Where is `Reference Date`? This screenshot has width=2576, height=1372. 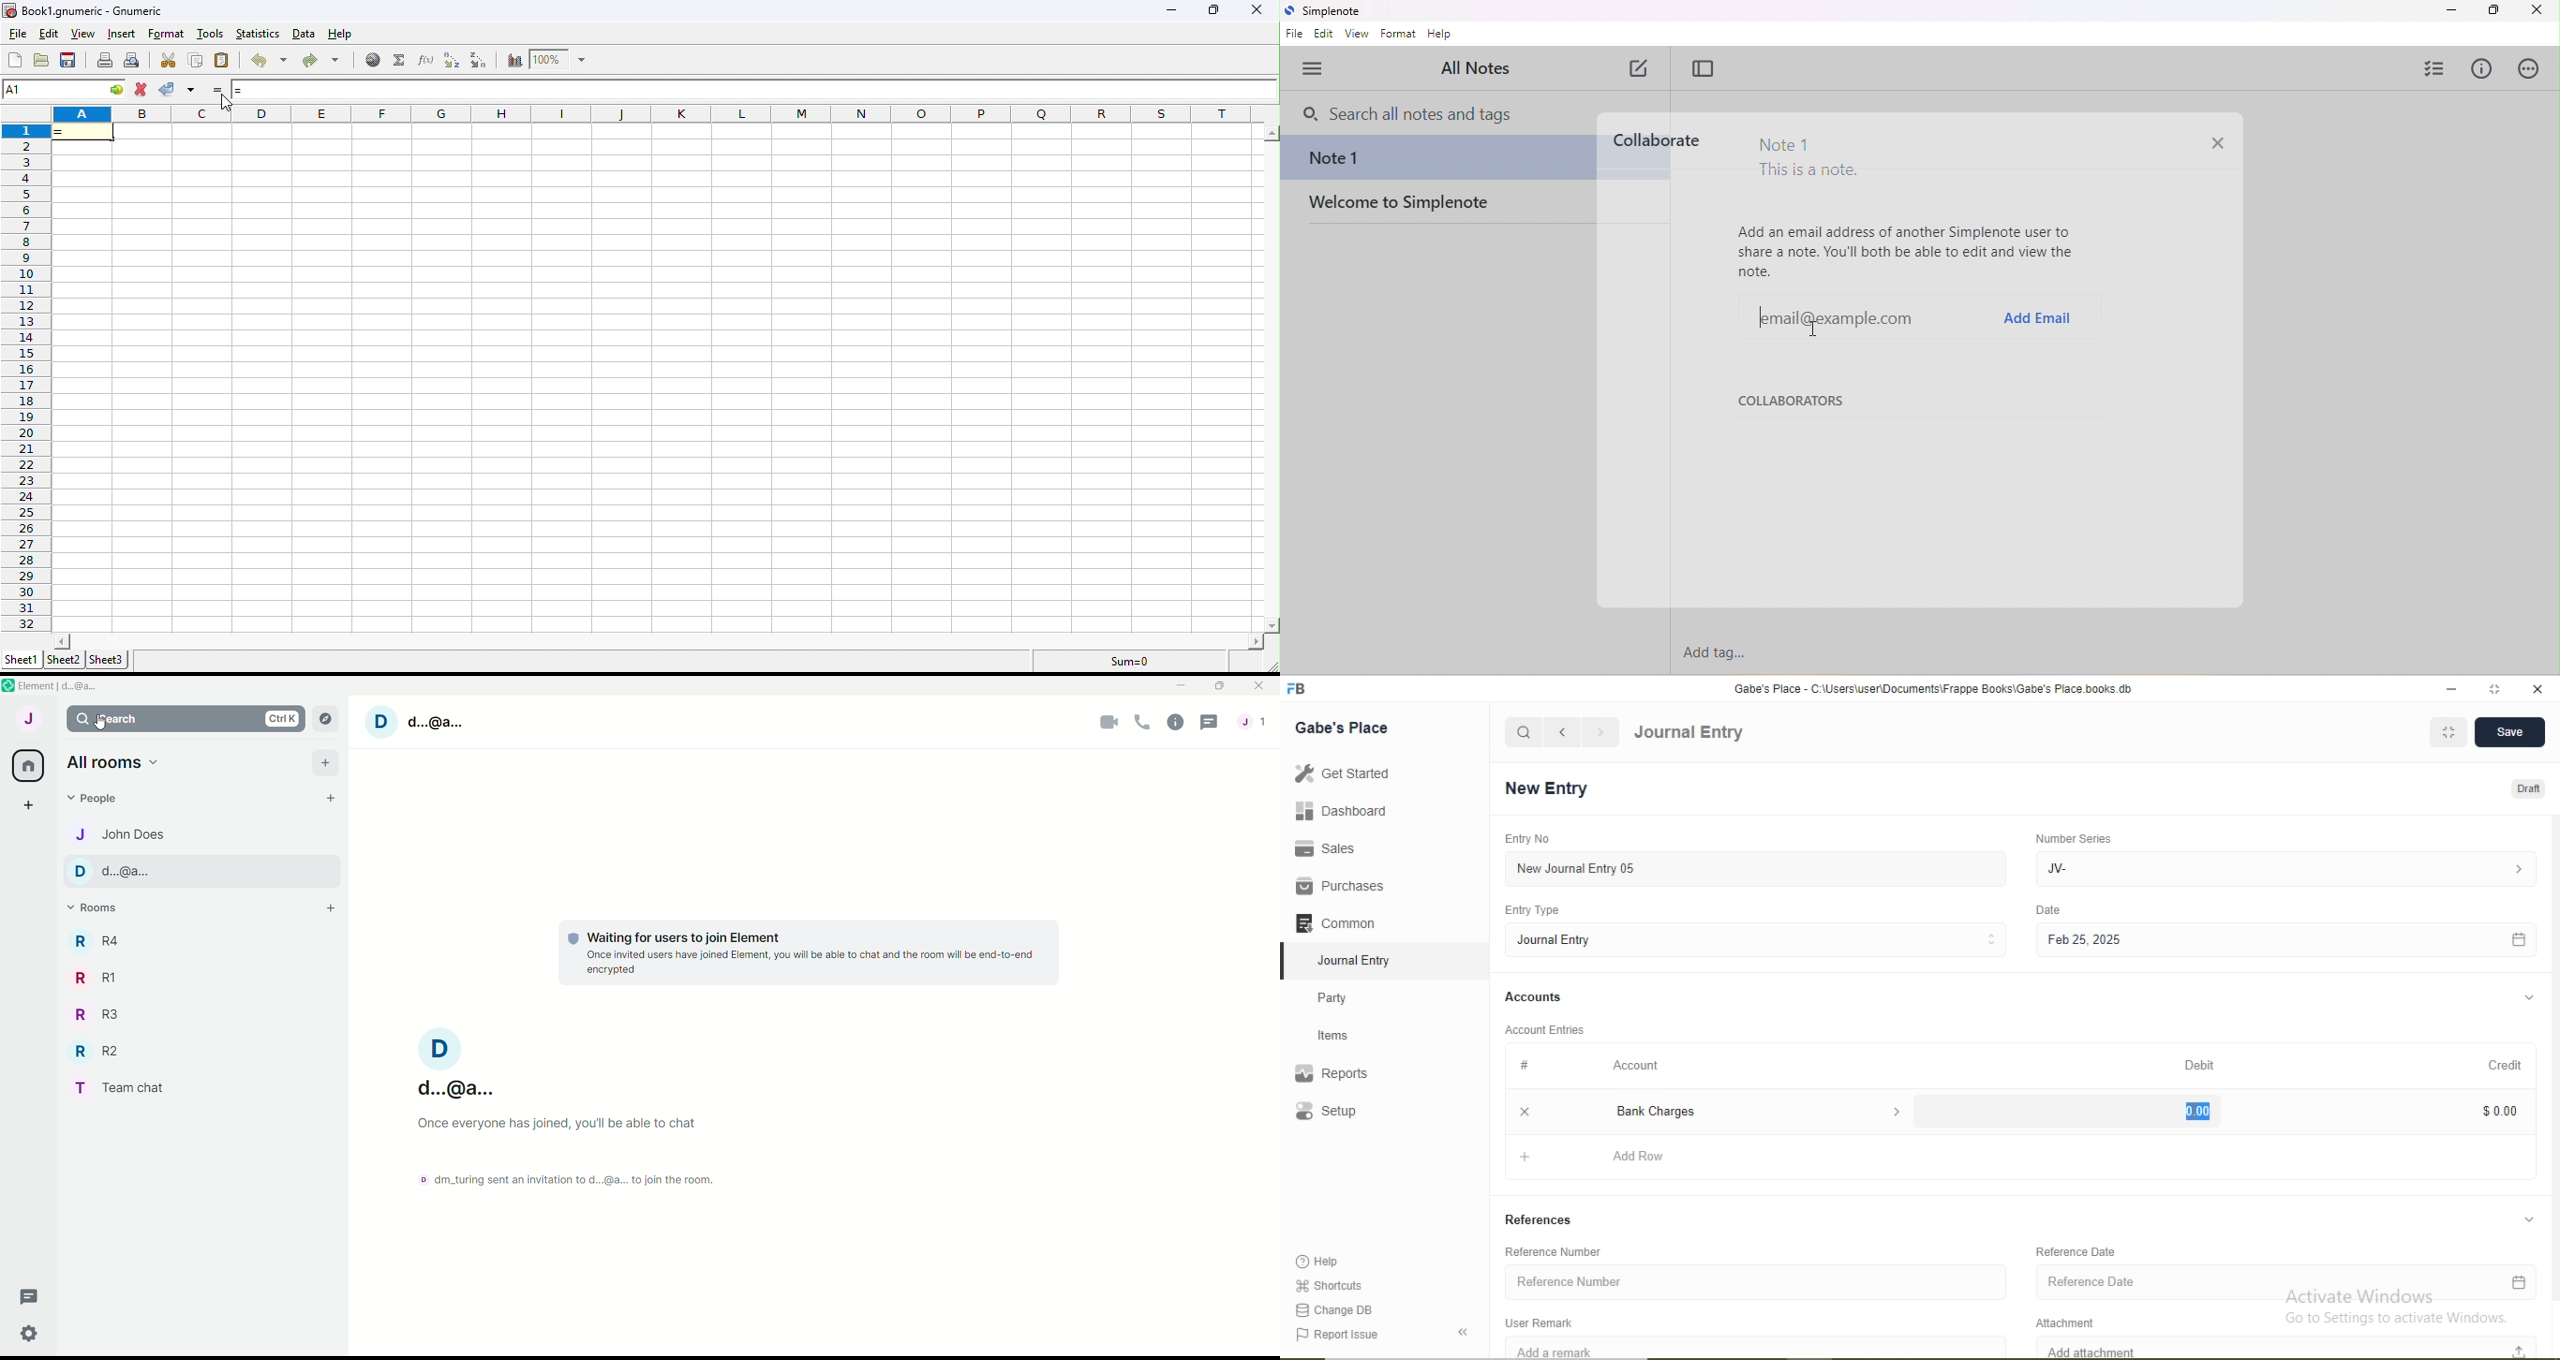
Reference Date is located at coordinates (2286, 1284).